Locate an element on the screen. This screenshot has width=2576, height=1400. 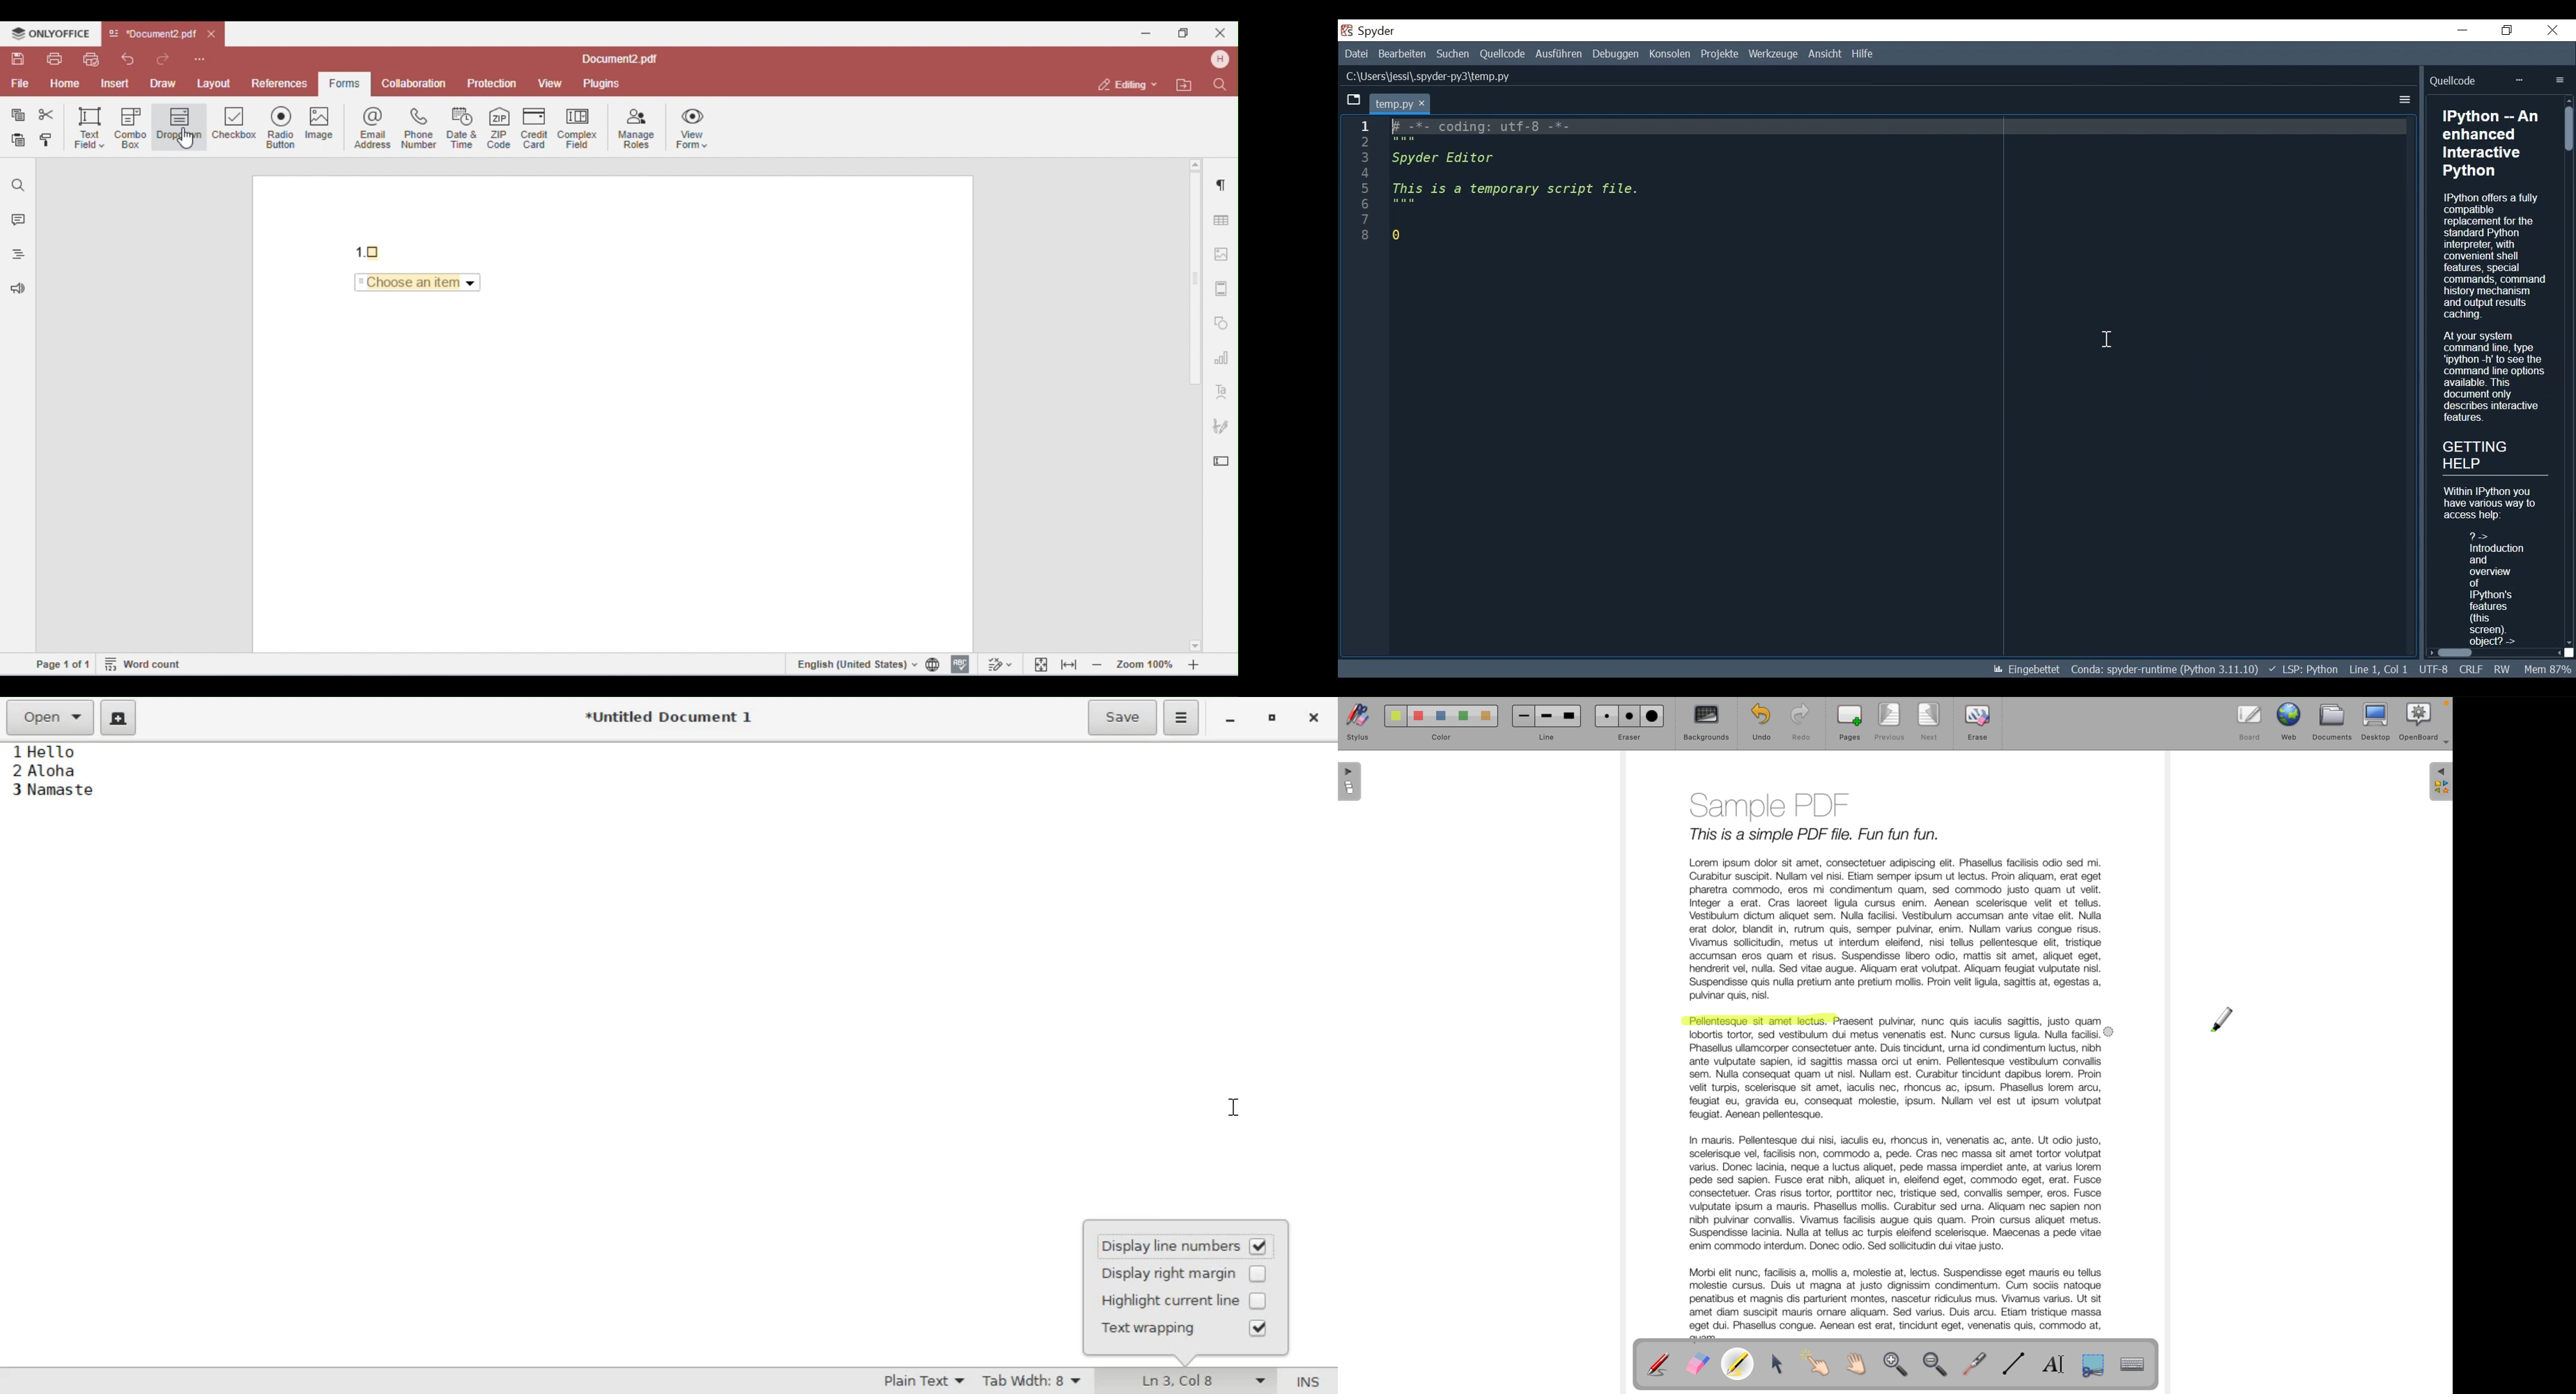
Spyder Desktop Icon is located at coordinates (1348, 30).